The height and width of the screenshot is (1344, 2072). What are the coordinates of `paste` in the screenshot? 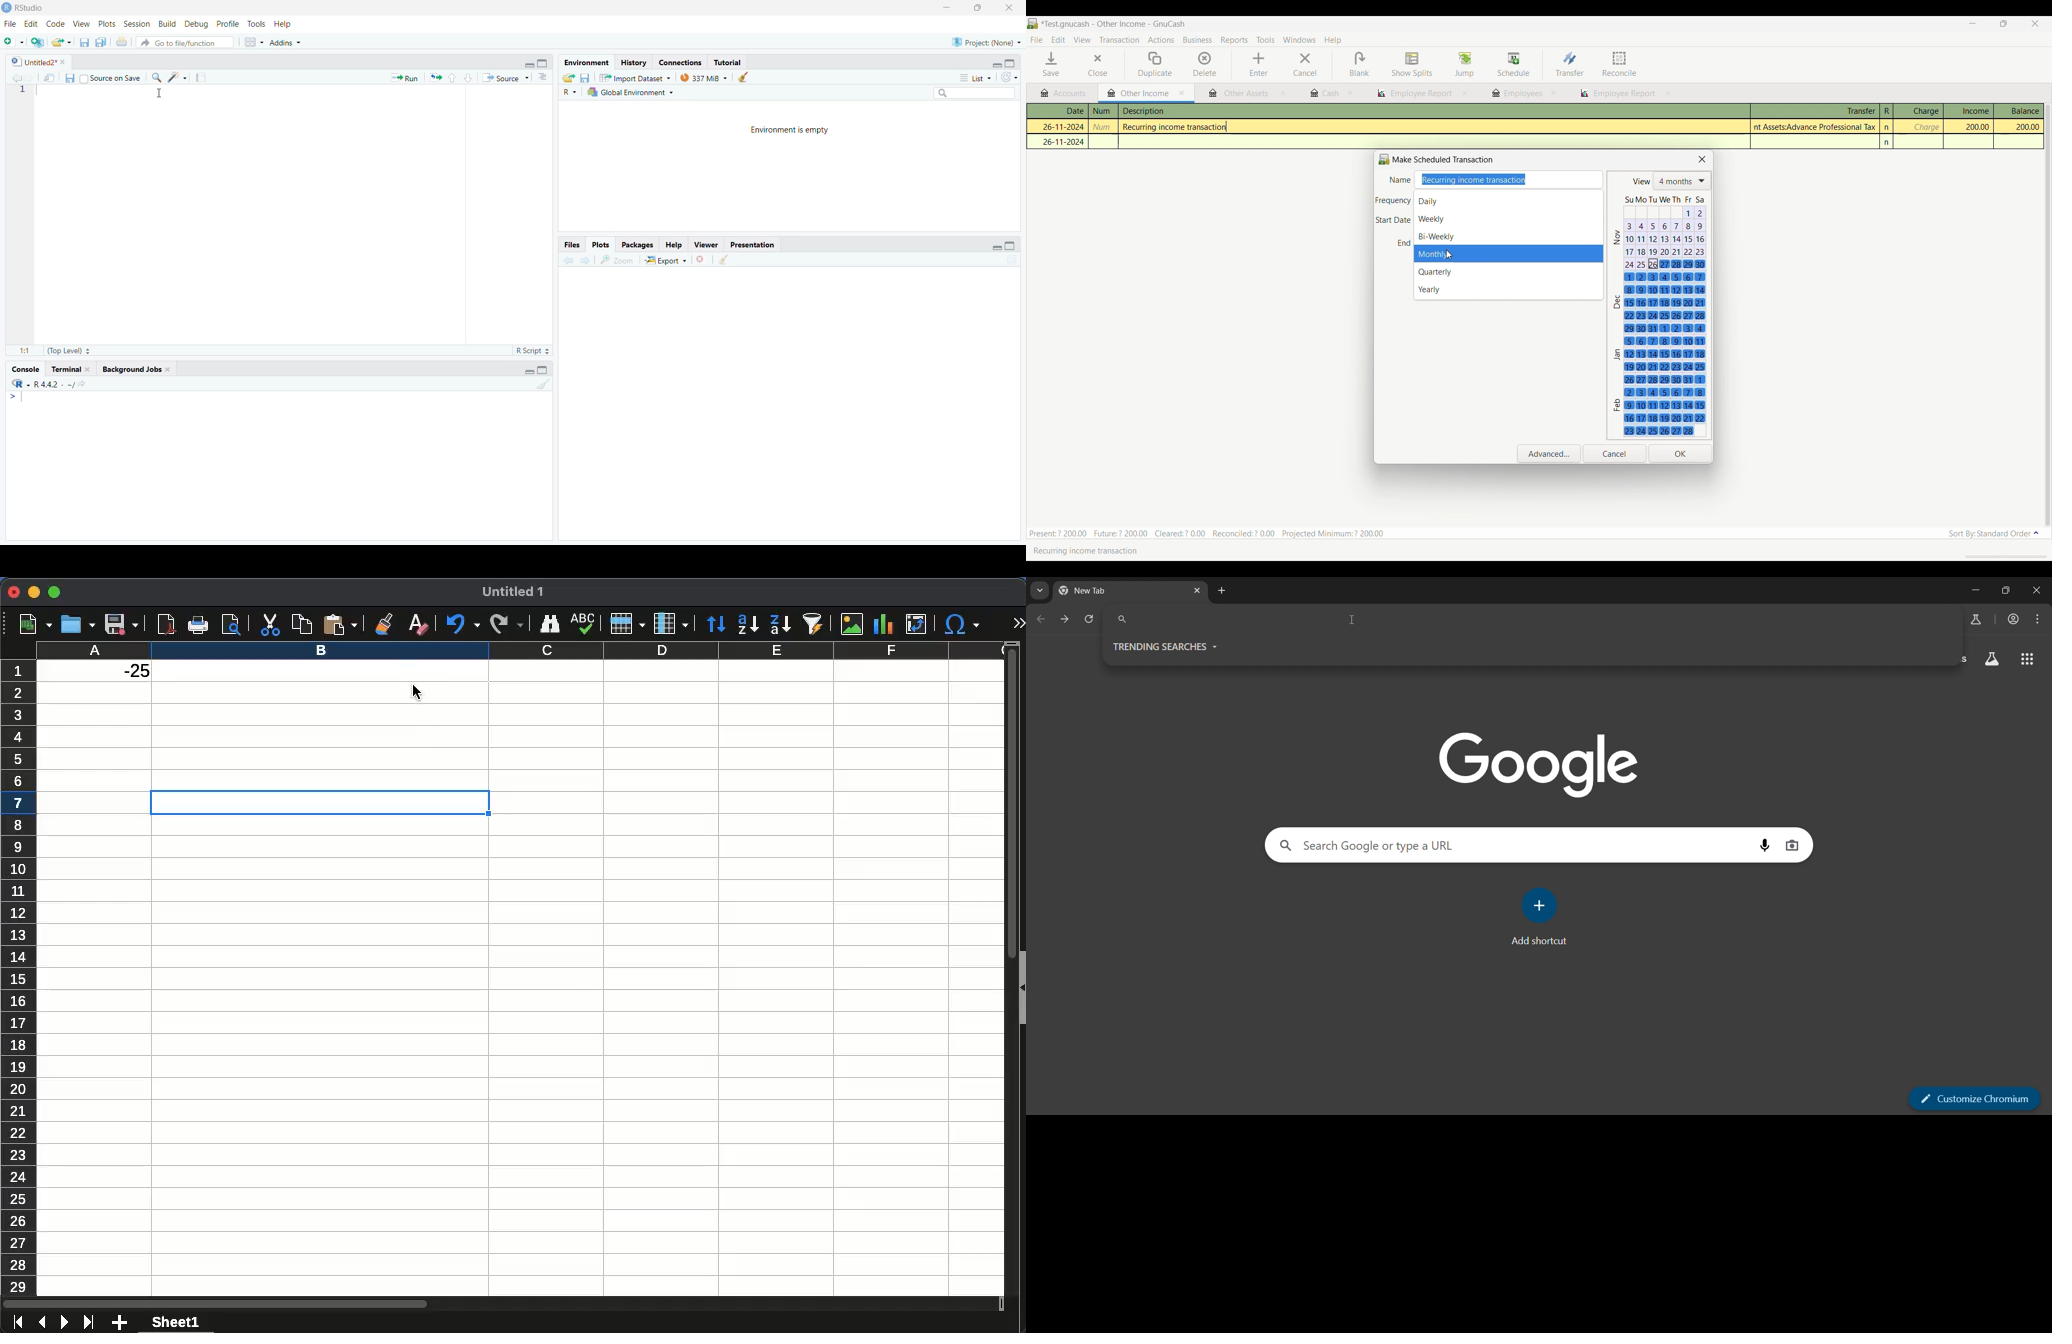 It's located at (300, 624).